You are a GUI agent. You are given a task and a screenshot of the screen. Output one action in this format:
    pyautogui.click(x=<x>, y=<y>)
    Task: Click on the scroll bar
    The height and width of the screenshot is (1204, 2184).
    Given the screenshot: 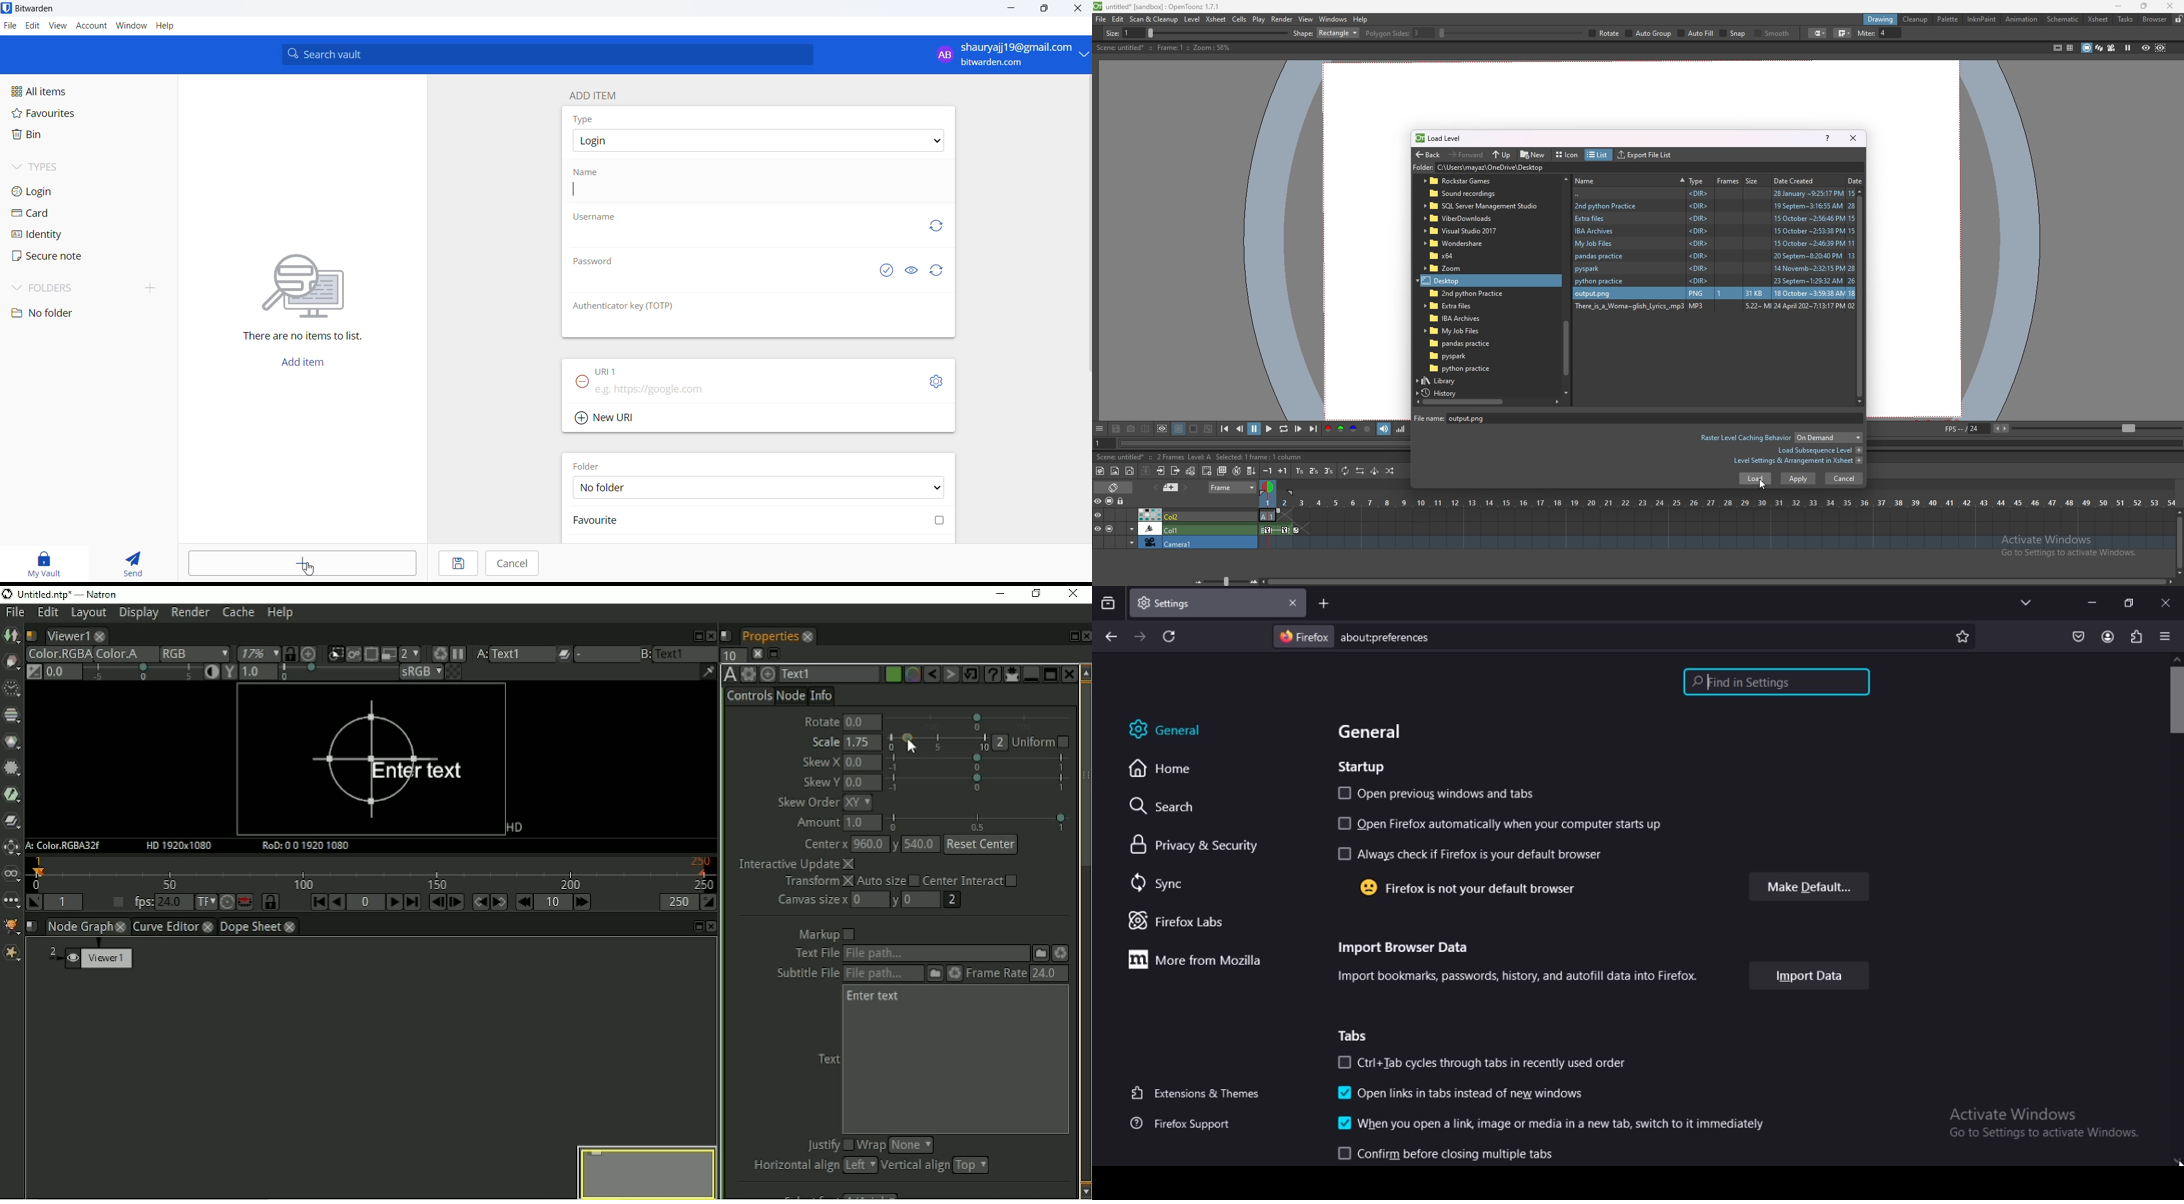 What is the action you would take?
    pyautogui.click(x=2179, y=543)
    